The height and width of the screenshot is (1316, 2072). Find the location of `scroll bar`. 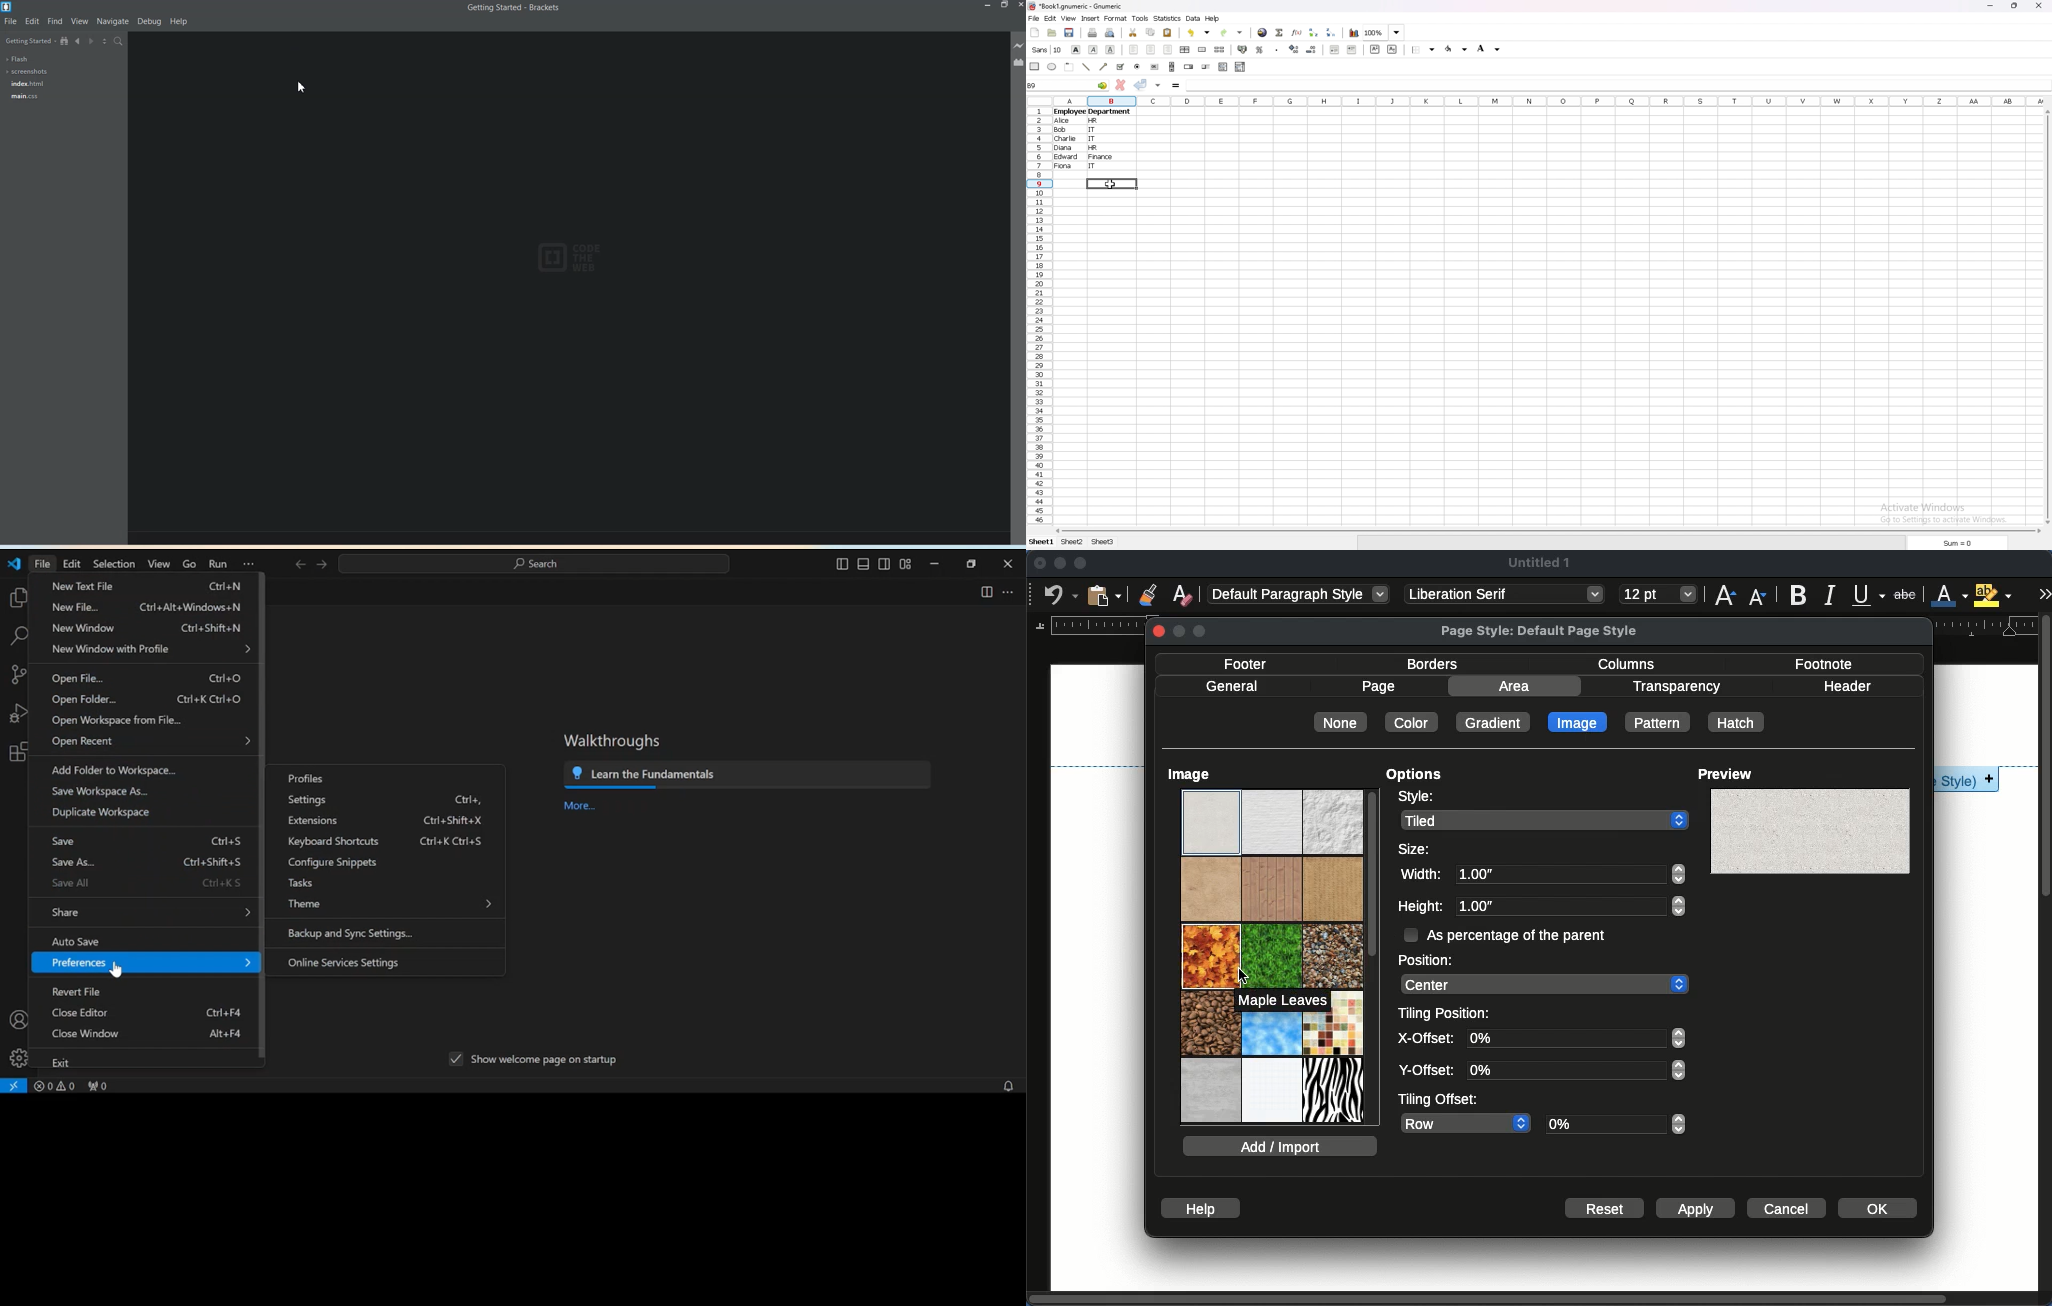

scroll bar is located at coordinates (1172, 66).